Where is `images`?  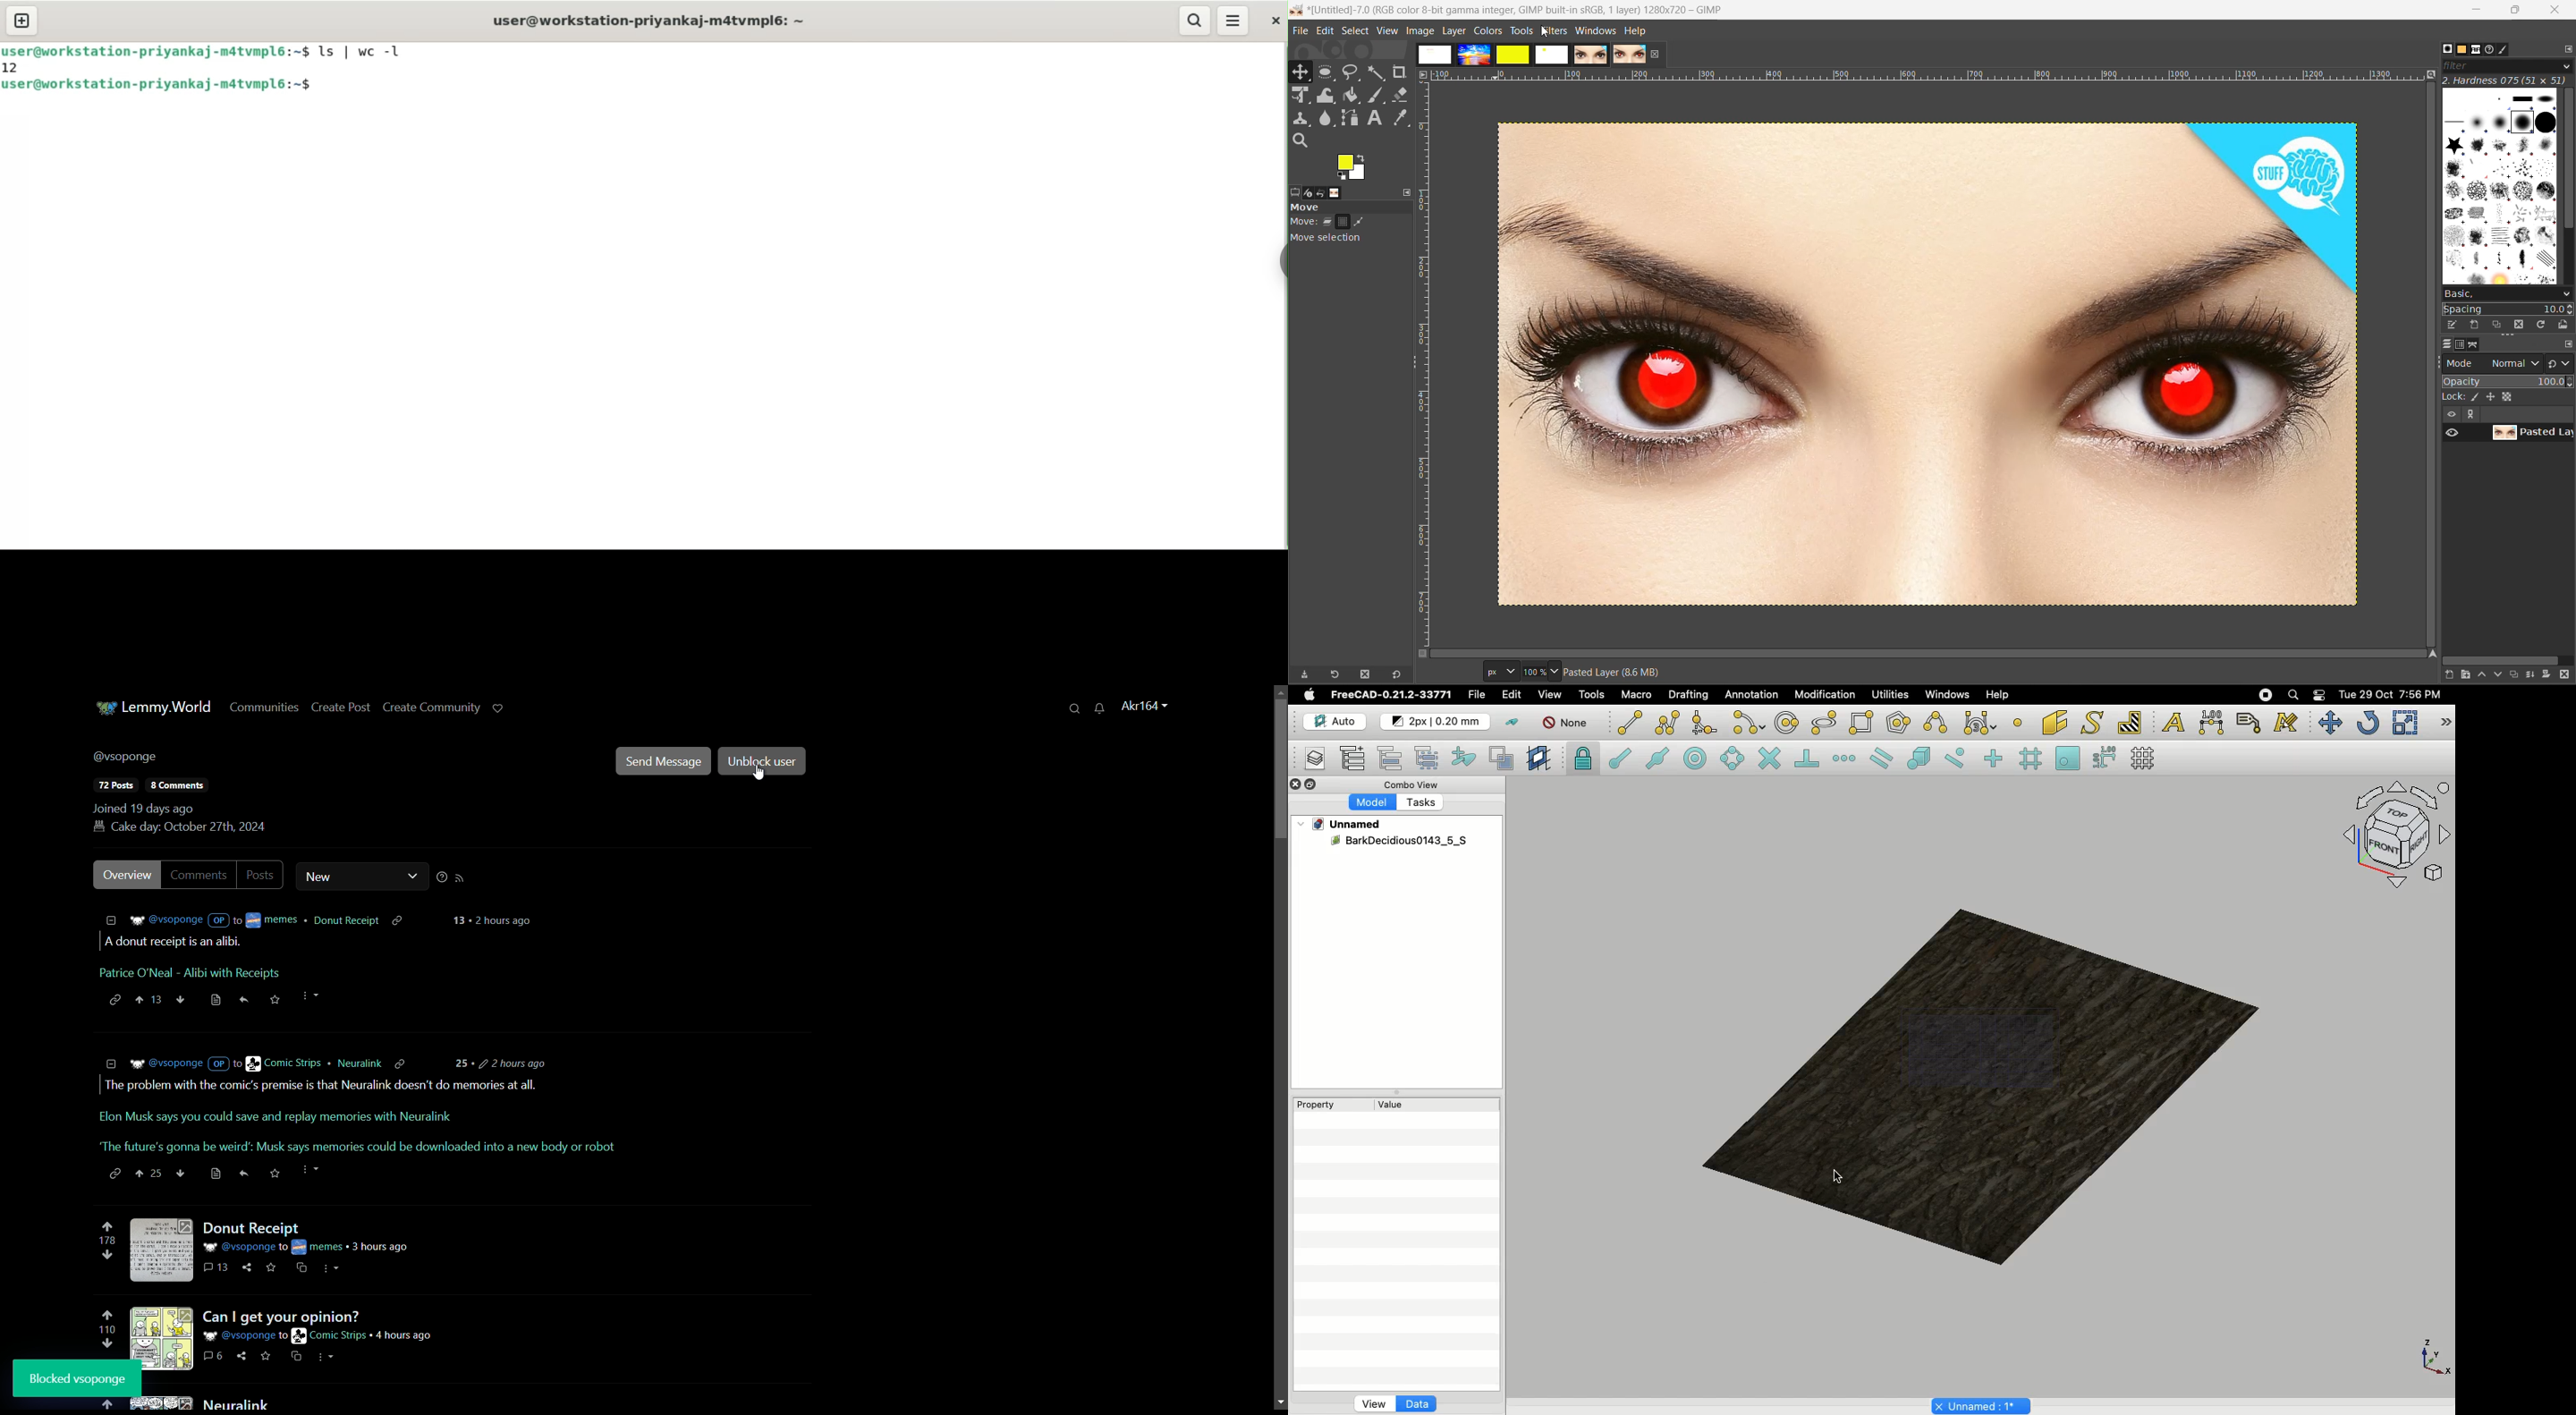
images is located at coordinates (1340, 193).